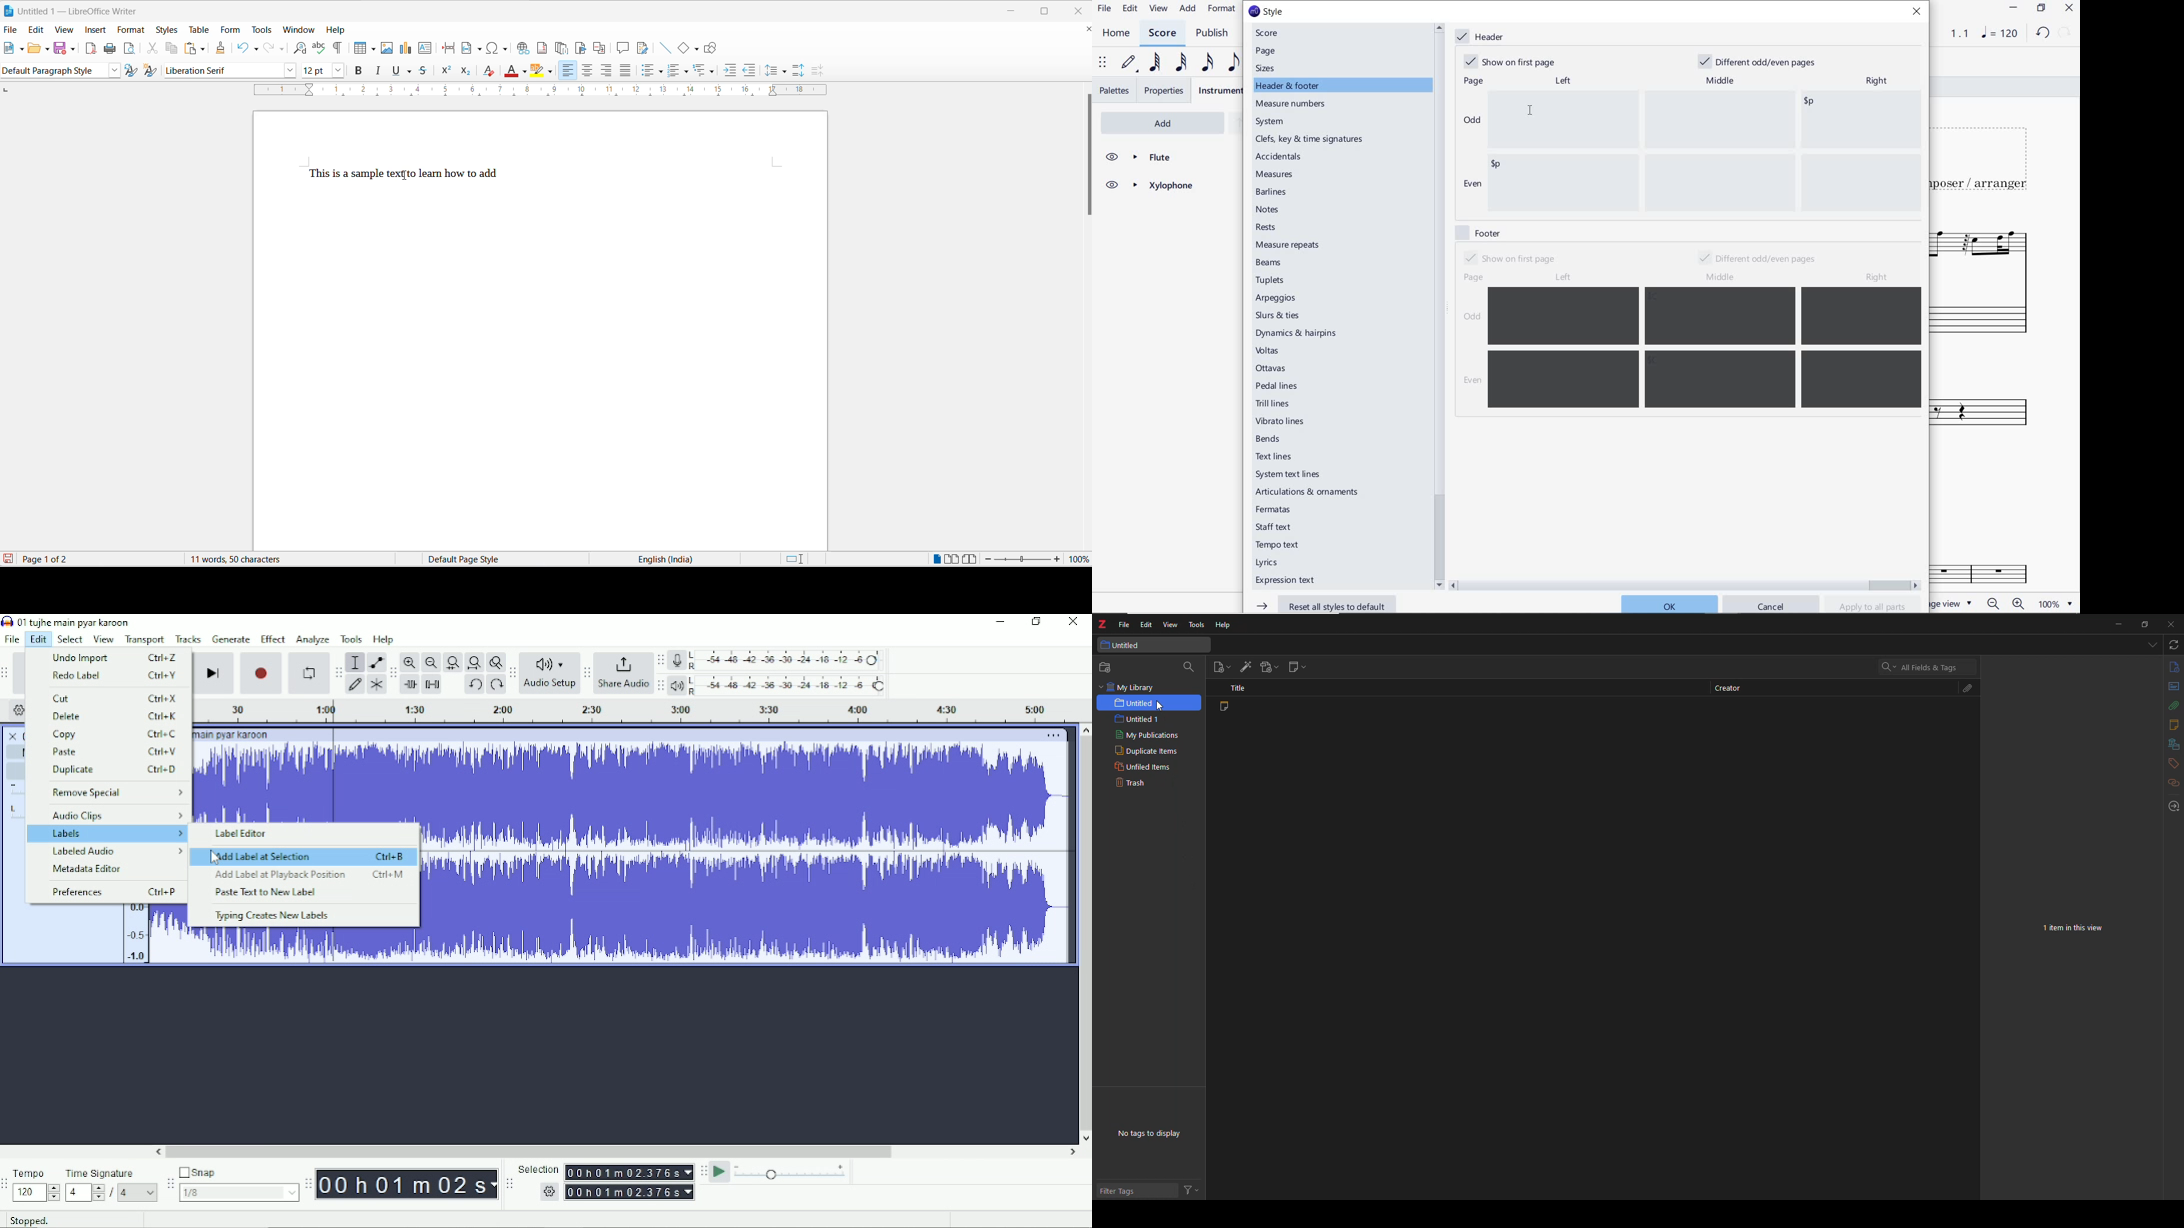  What do you see at coordinates (11, 639) in the screenshot?
I see `File` at bounding box center [11, 639].